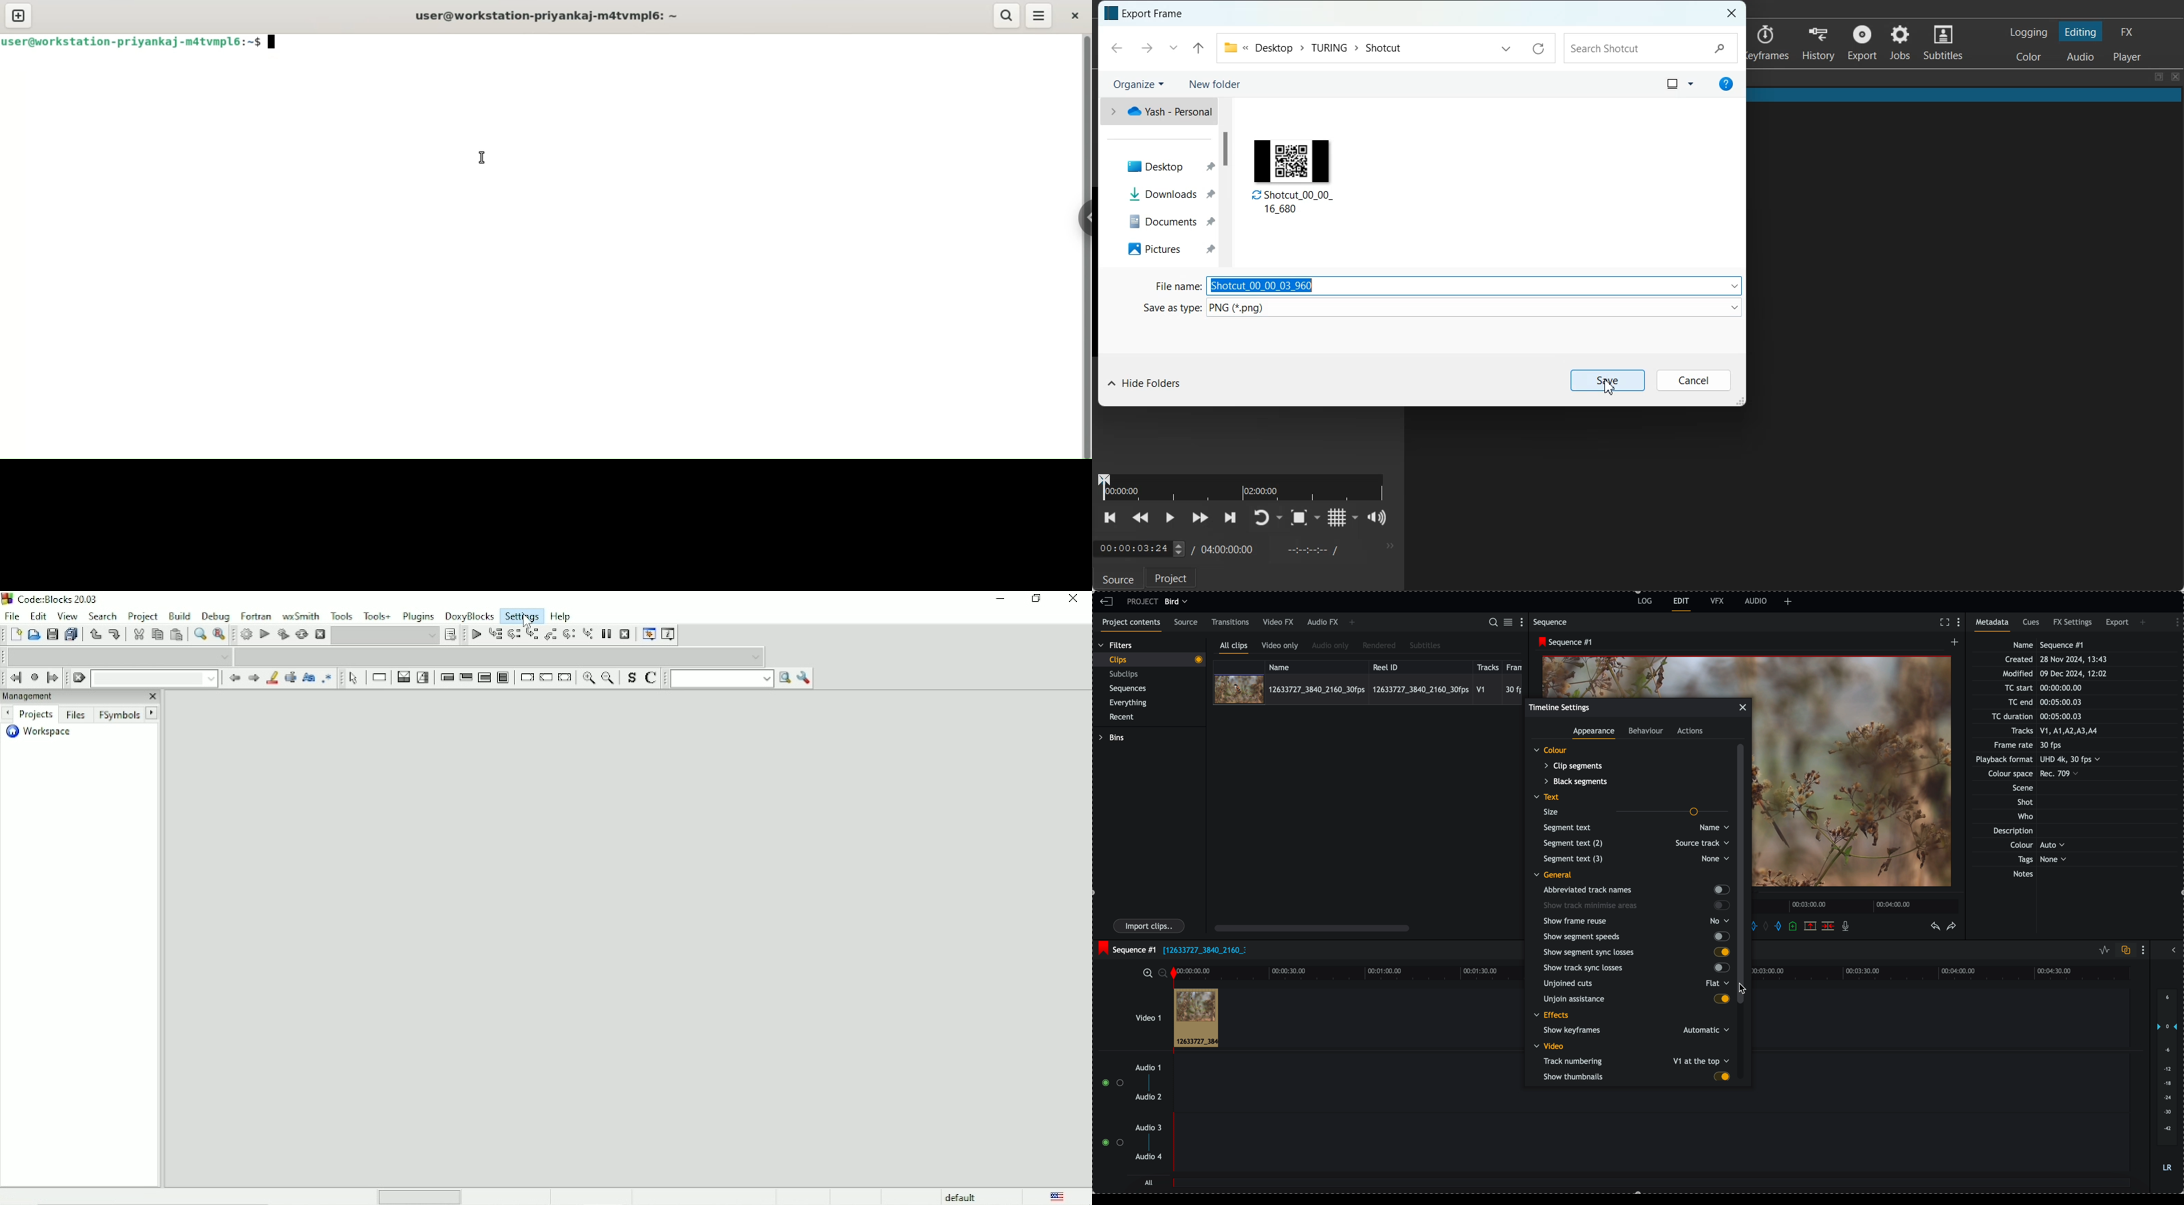  I want to click on Stop debugger, so click(624, 634).